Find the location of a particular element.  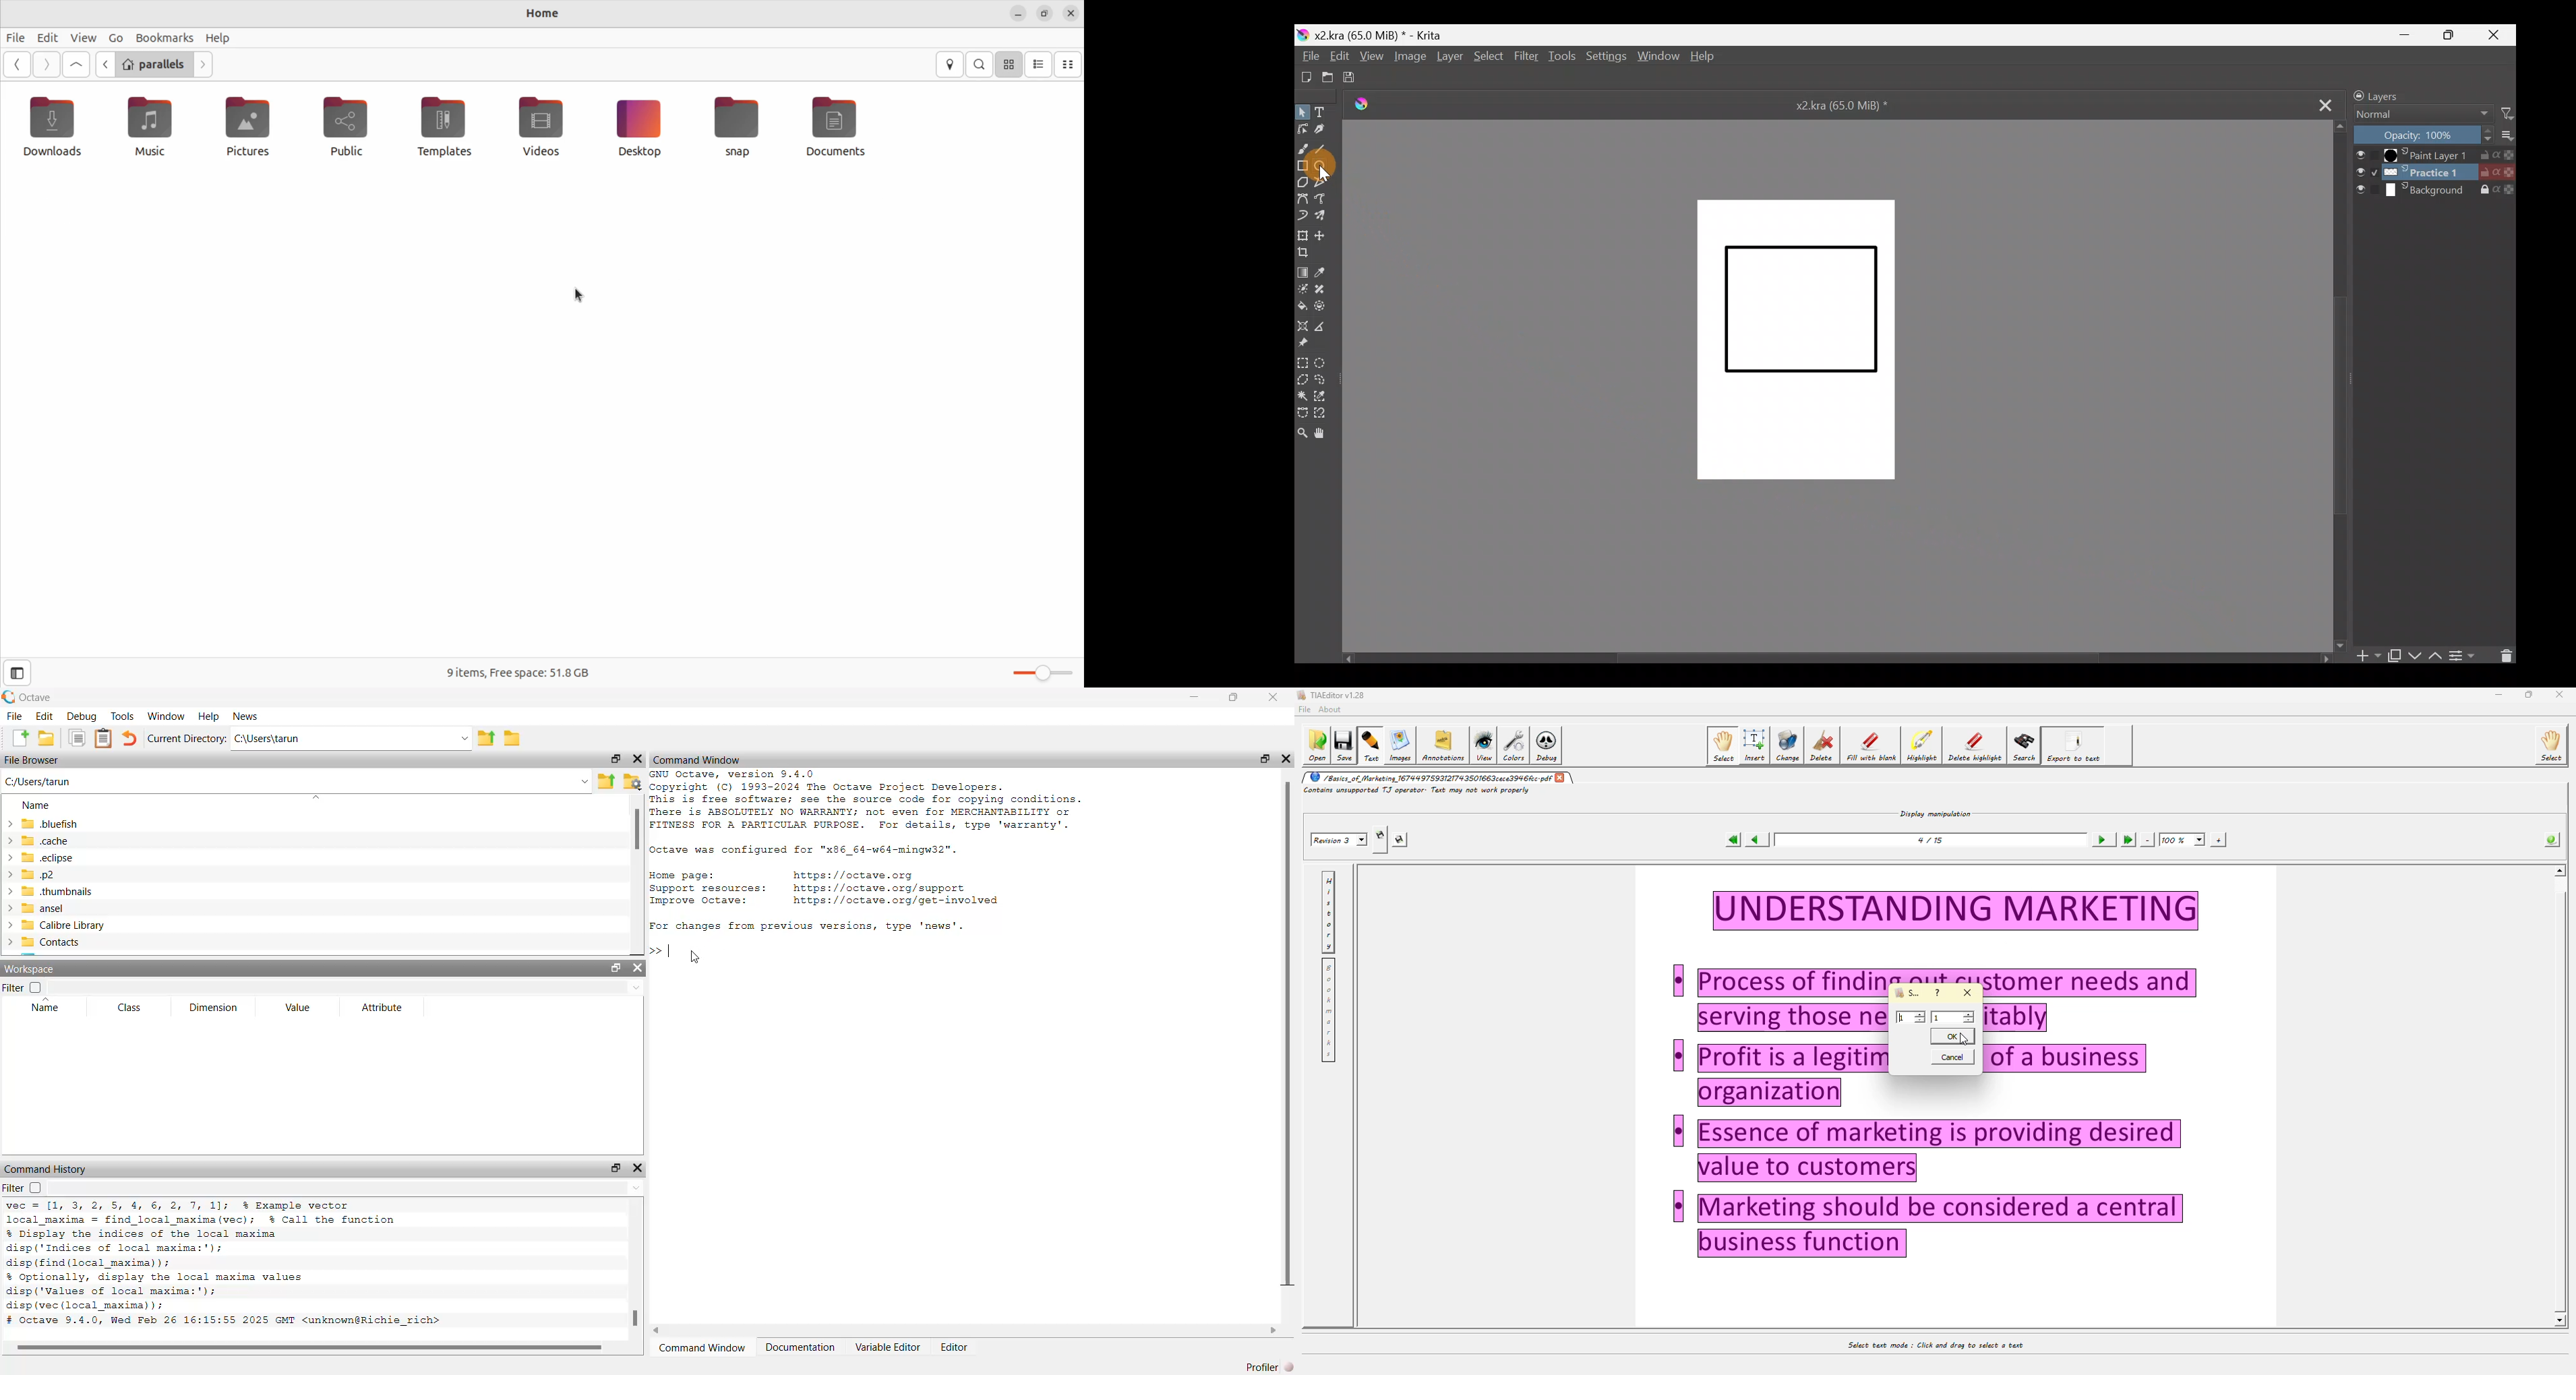

highlight is located at coordinates (1922, 746).